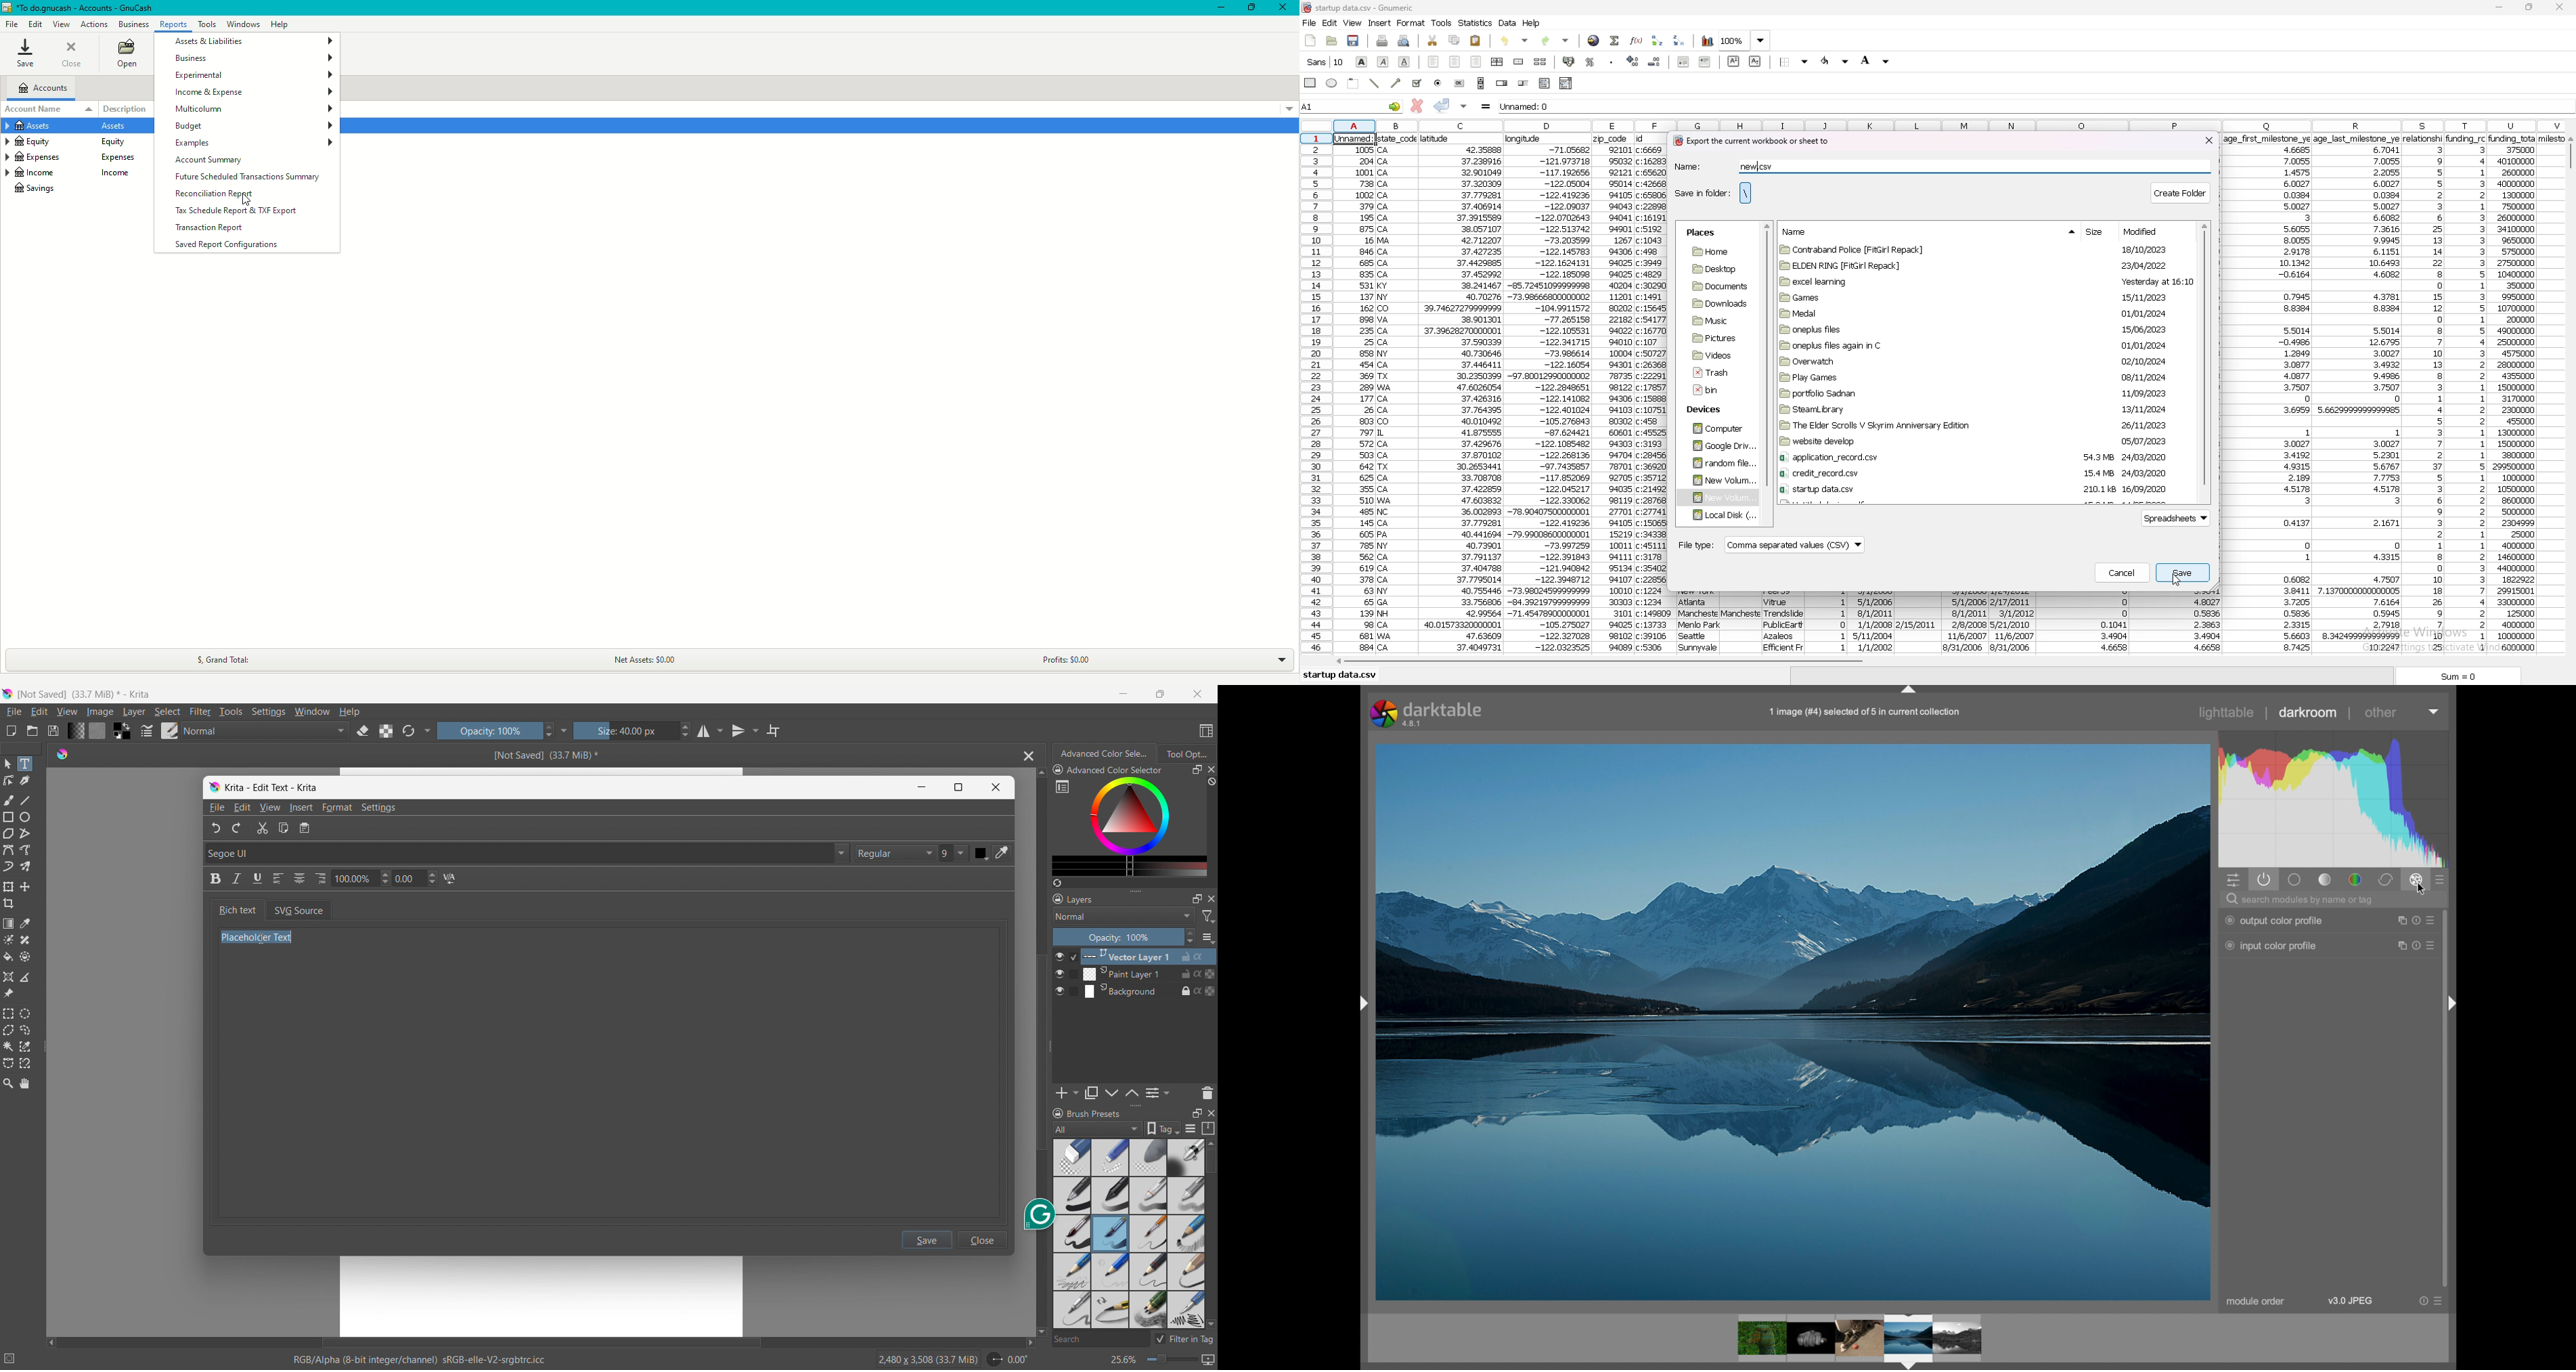 The height and width of the screenshot is (1372, 2576). Describe the element at coordinates (1072, 1157) in the screenshot. I see `Blur` at that location.